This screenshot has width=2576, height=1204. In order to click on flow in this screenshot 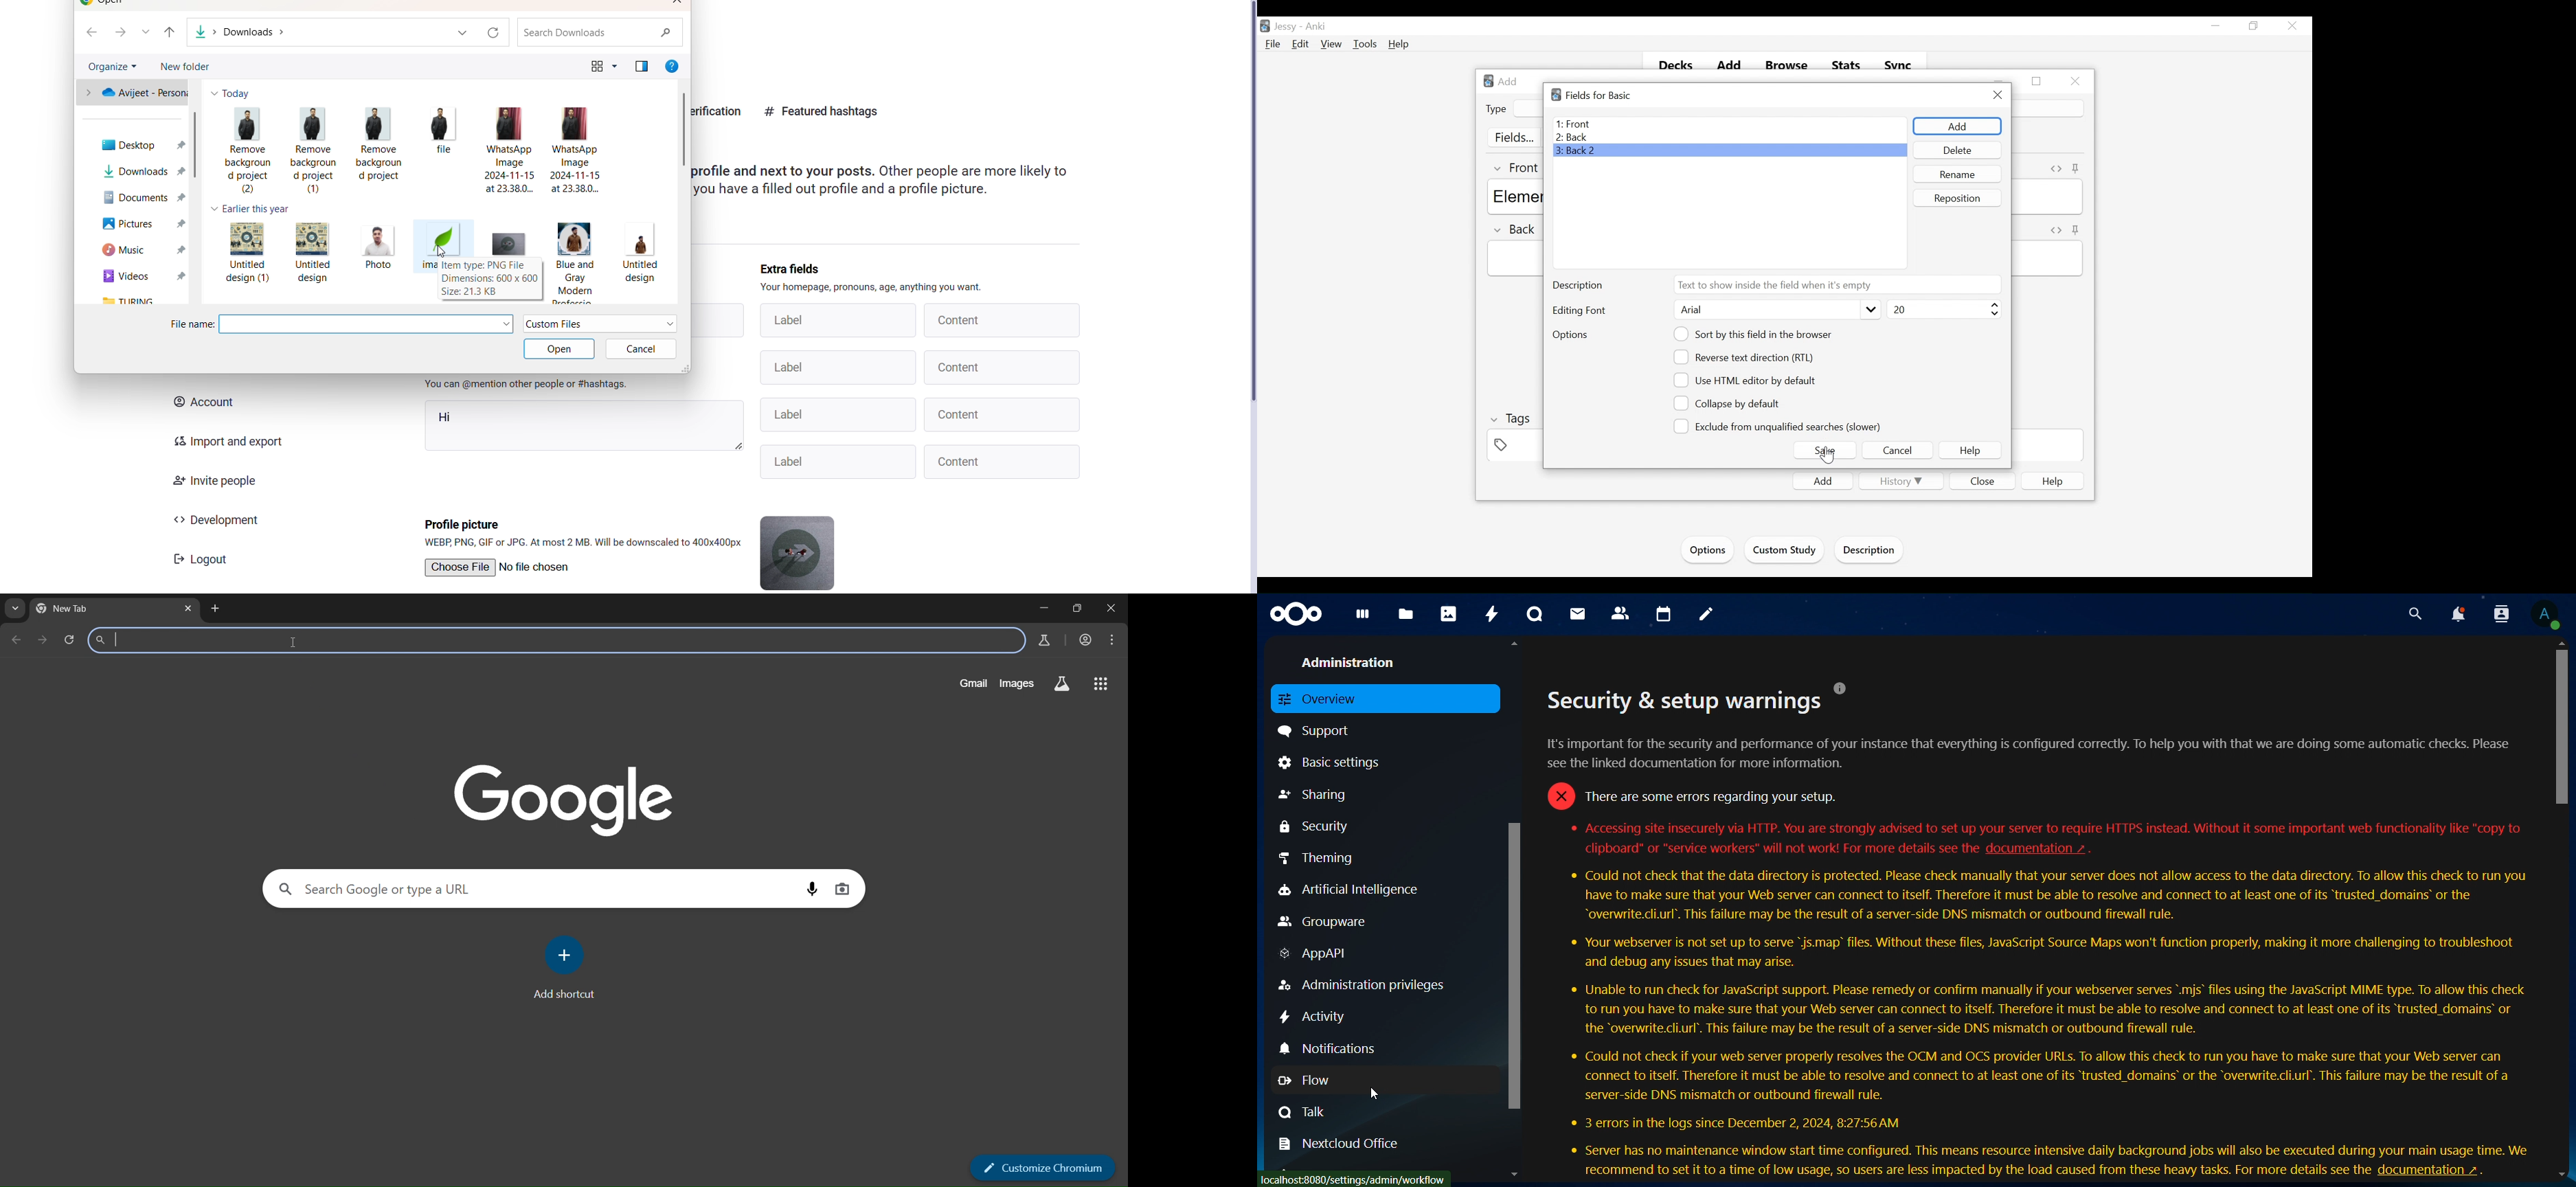, I will do `click(1315, 1081)`.